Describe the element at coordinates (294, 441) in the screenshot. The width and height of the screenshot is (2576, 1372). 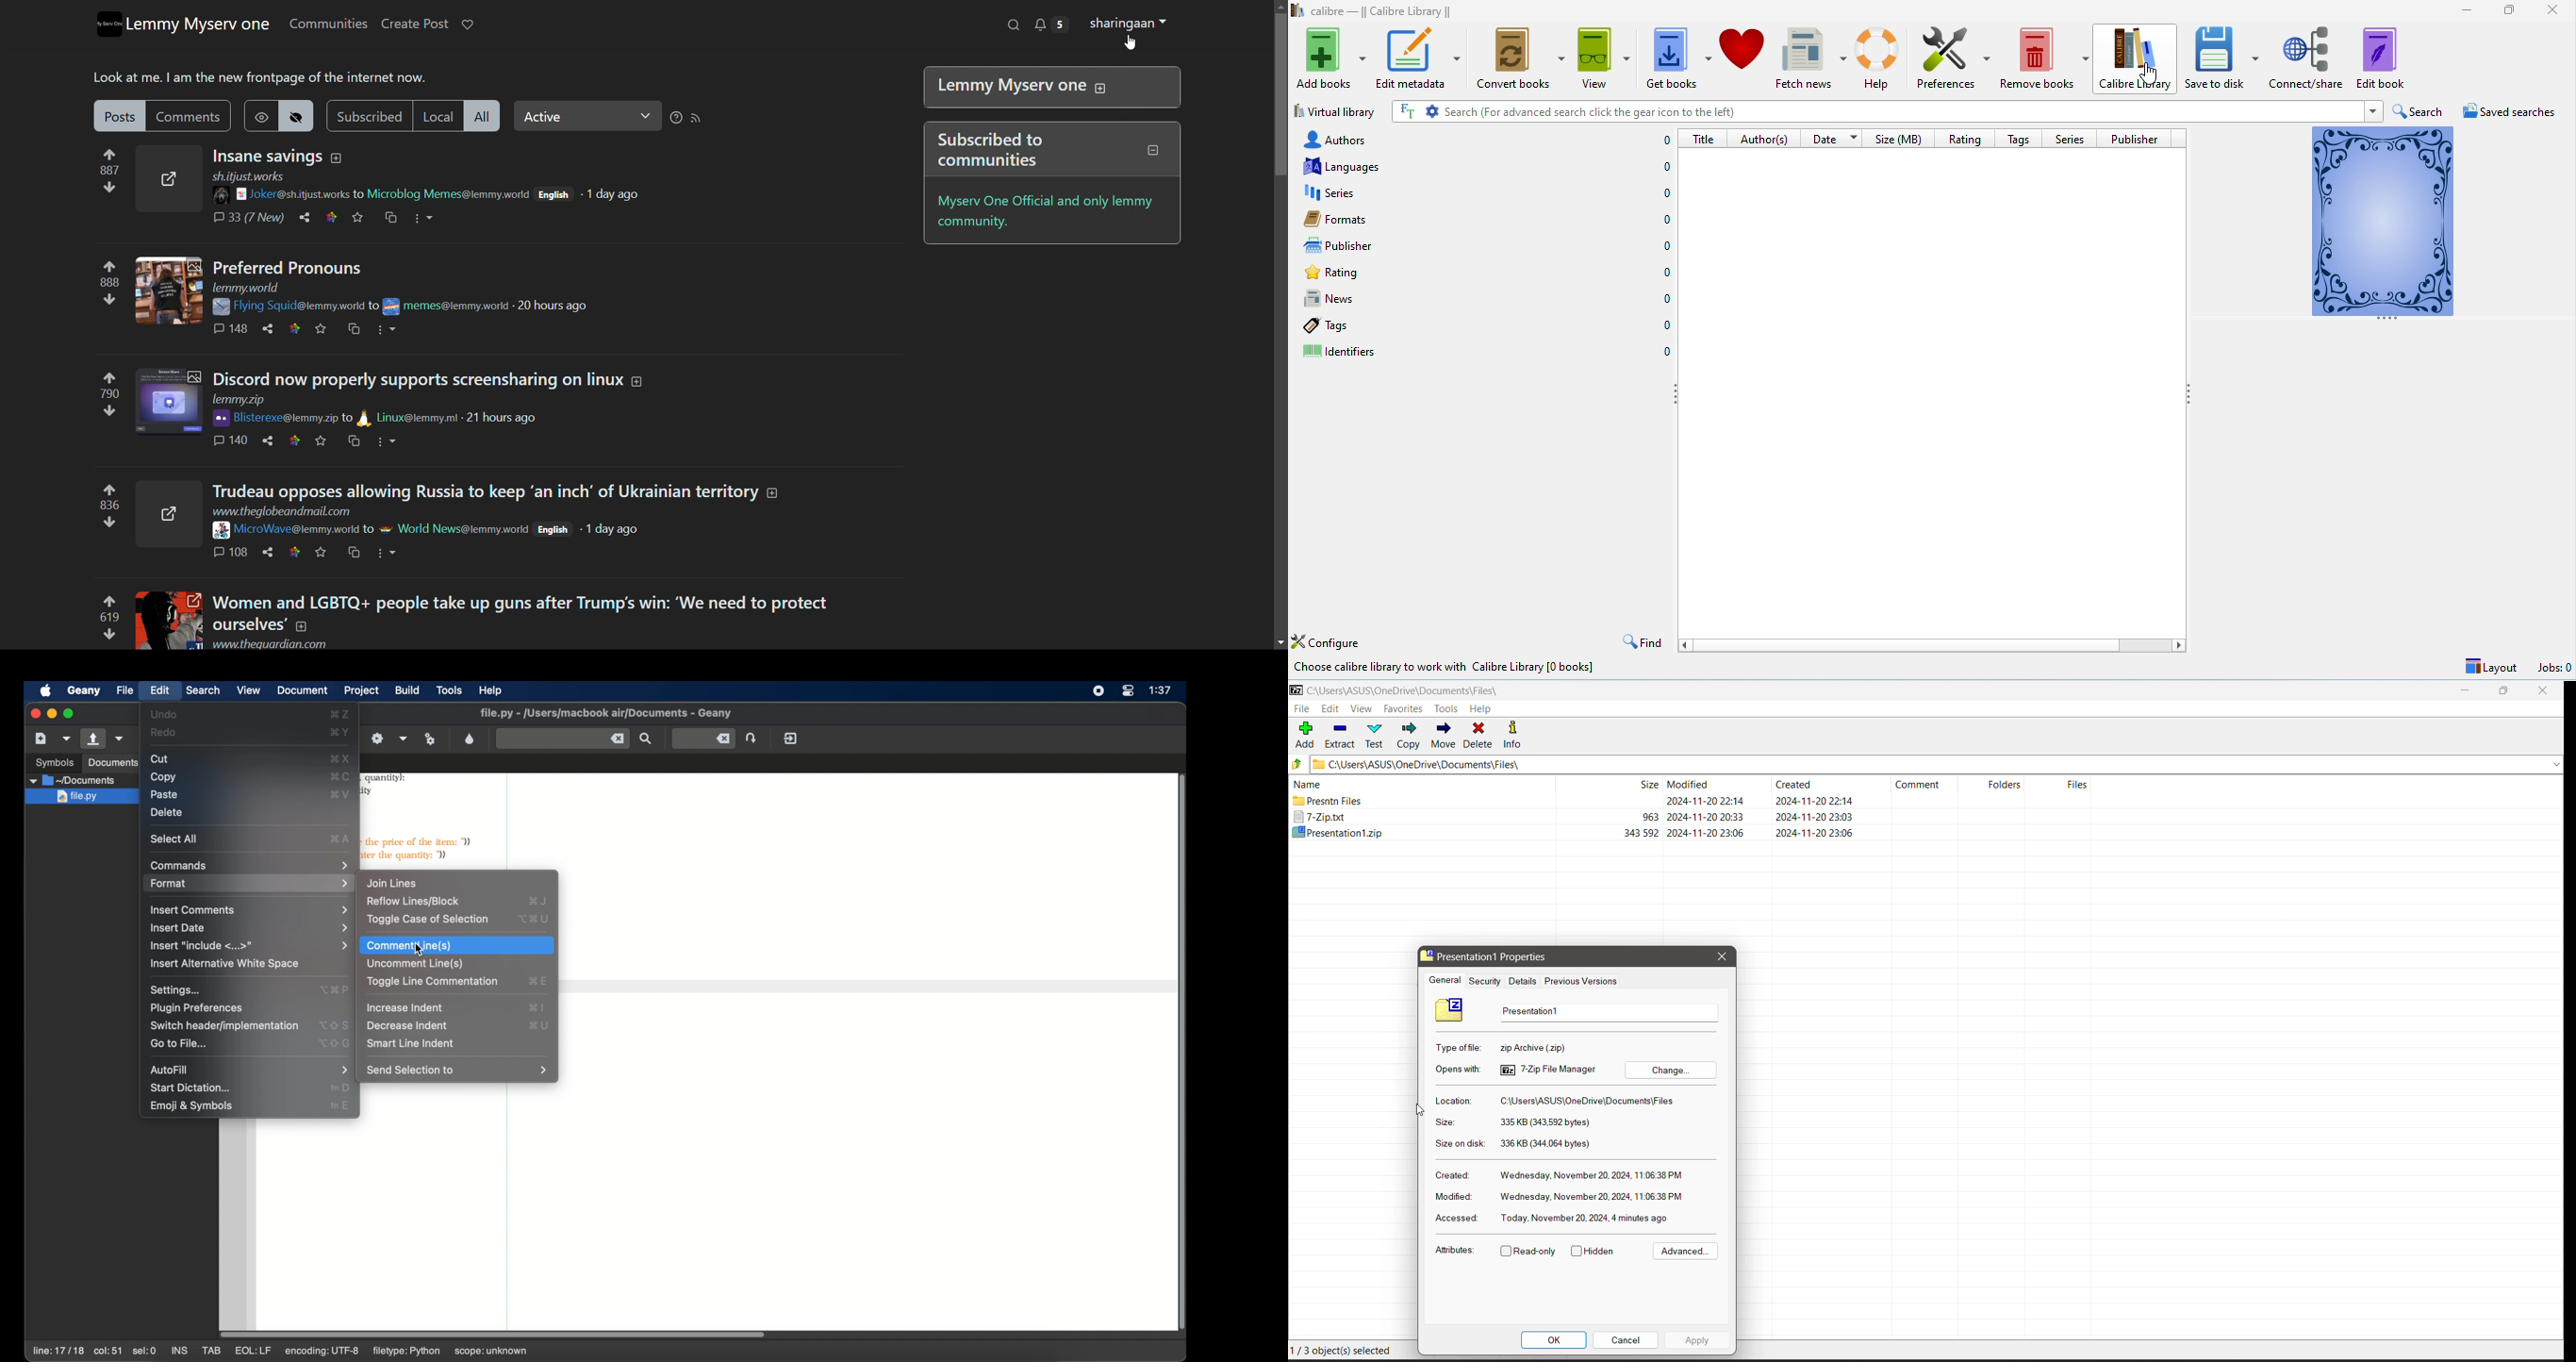
I see `link` at that location.